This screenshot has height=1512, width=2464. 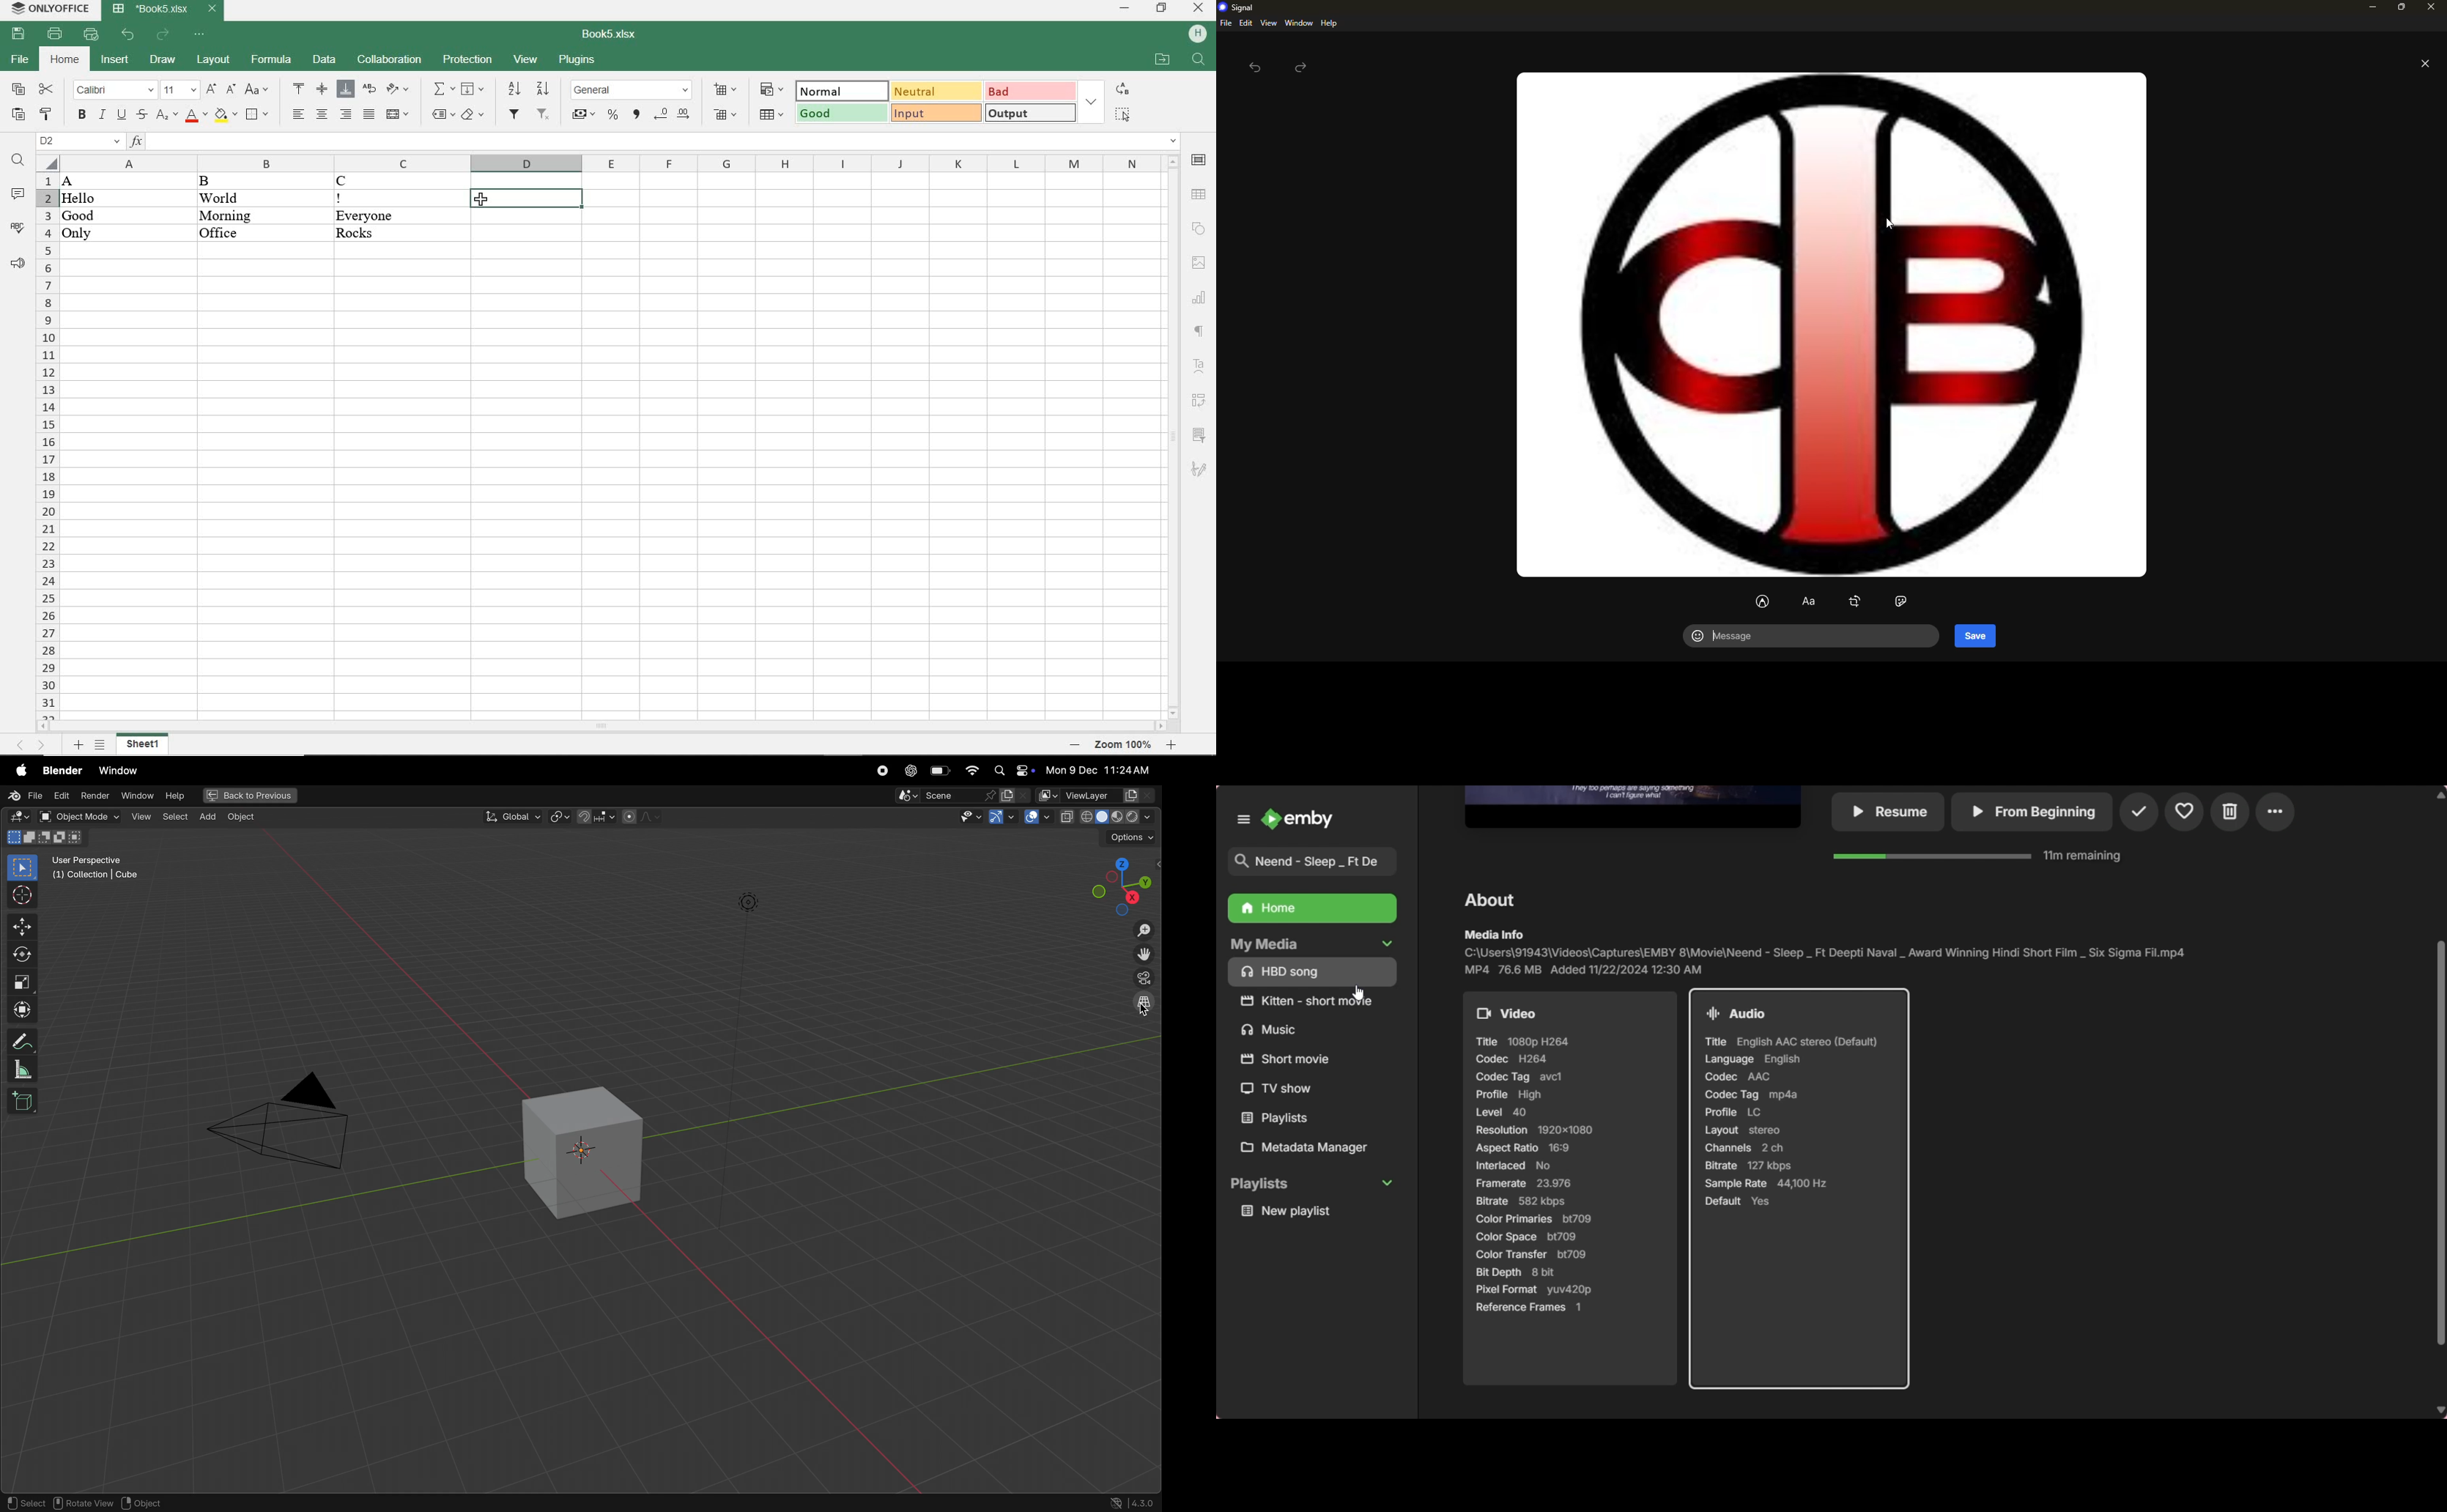 I want to click on table, so click(x=1199, y=194).